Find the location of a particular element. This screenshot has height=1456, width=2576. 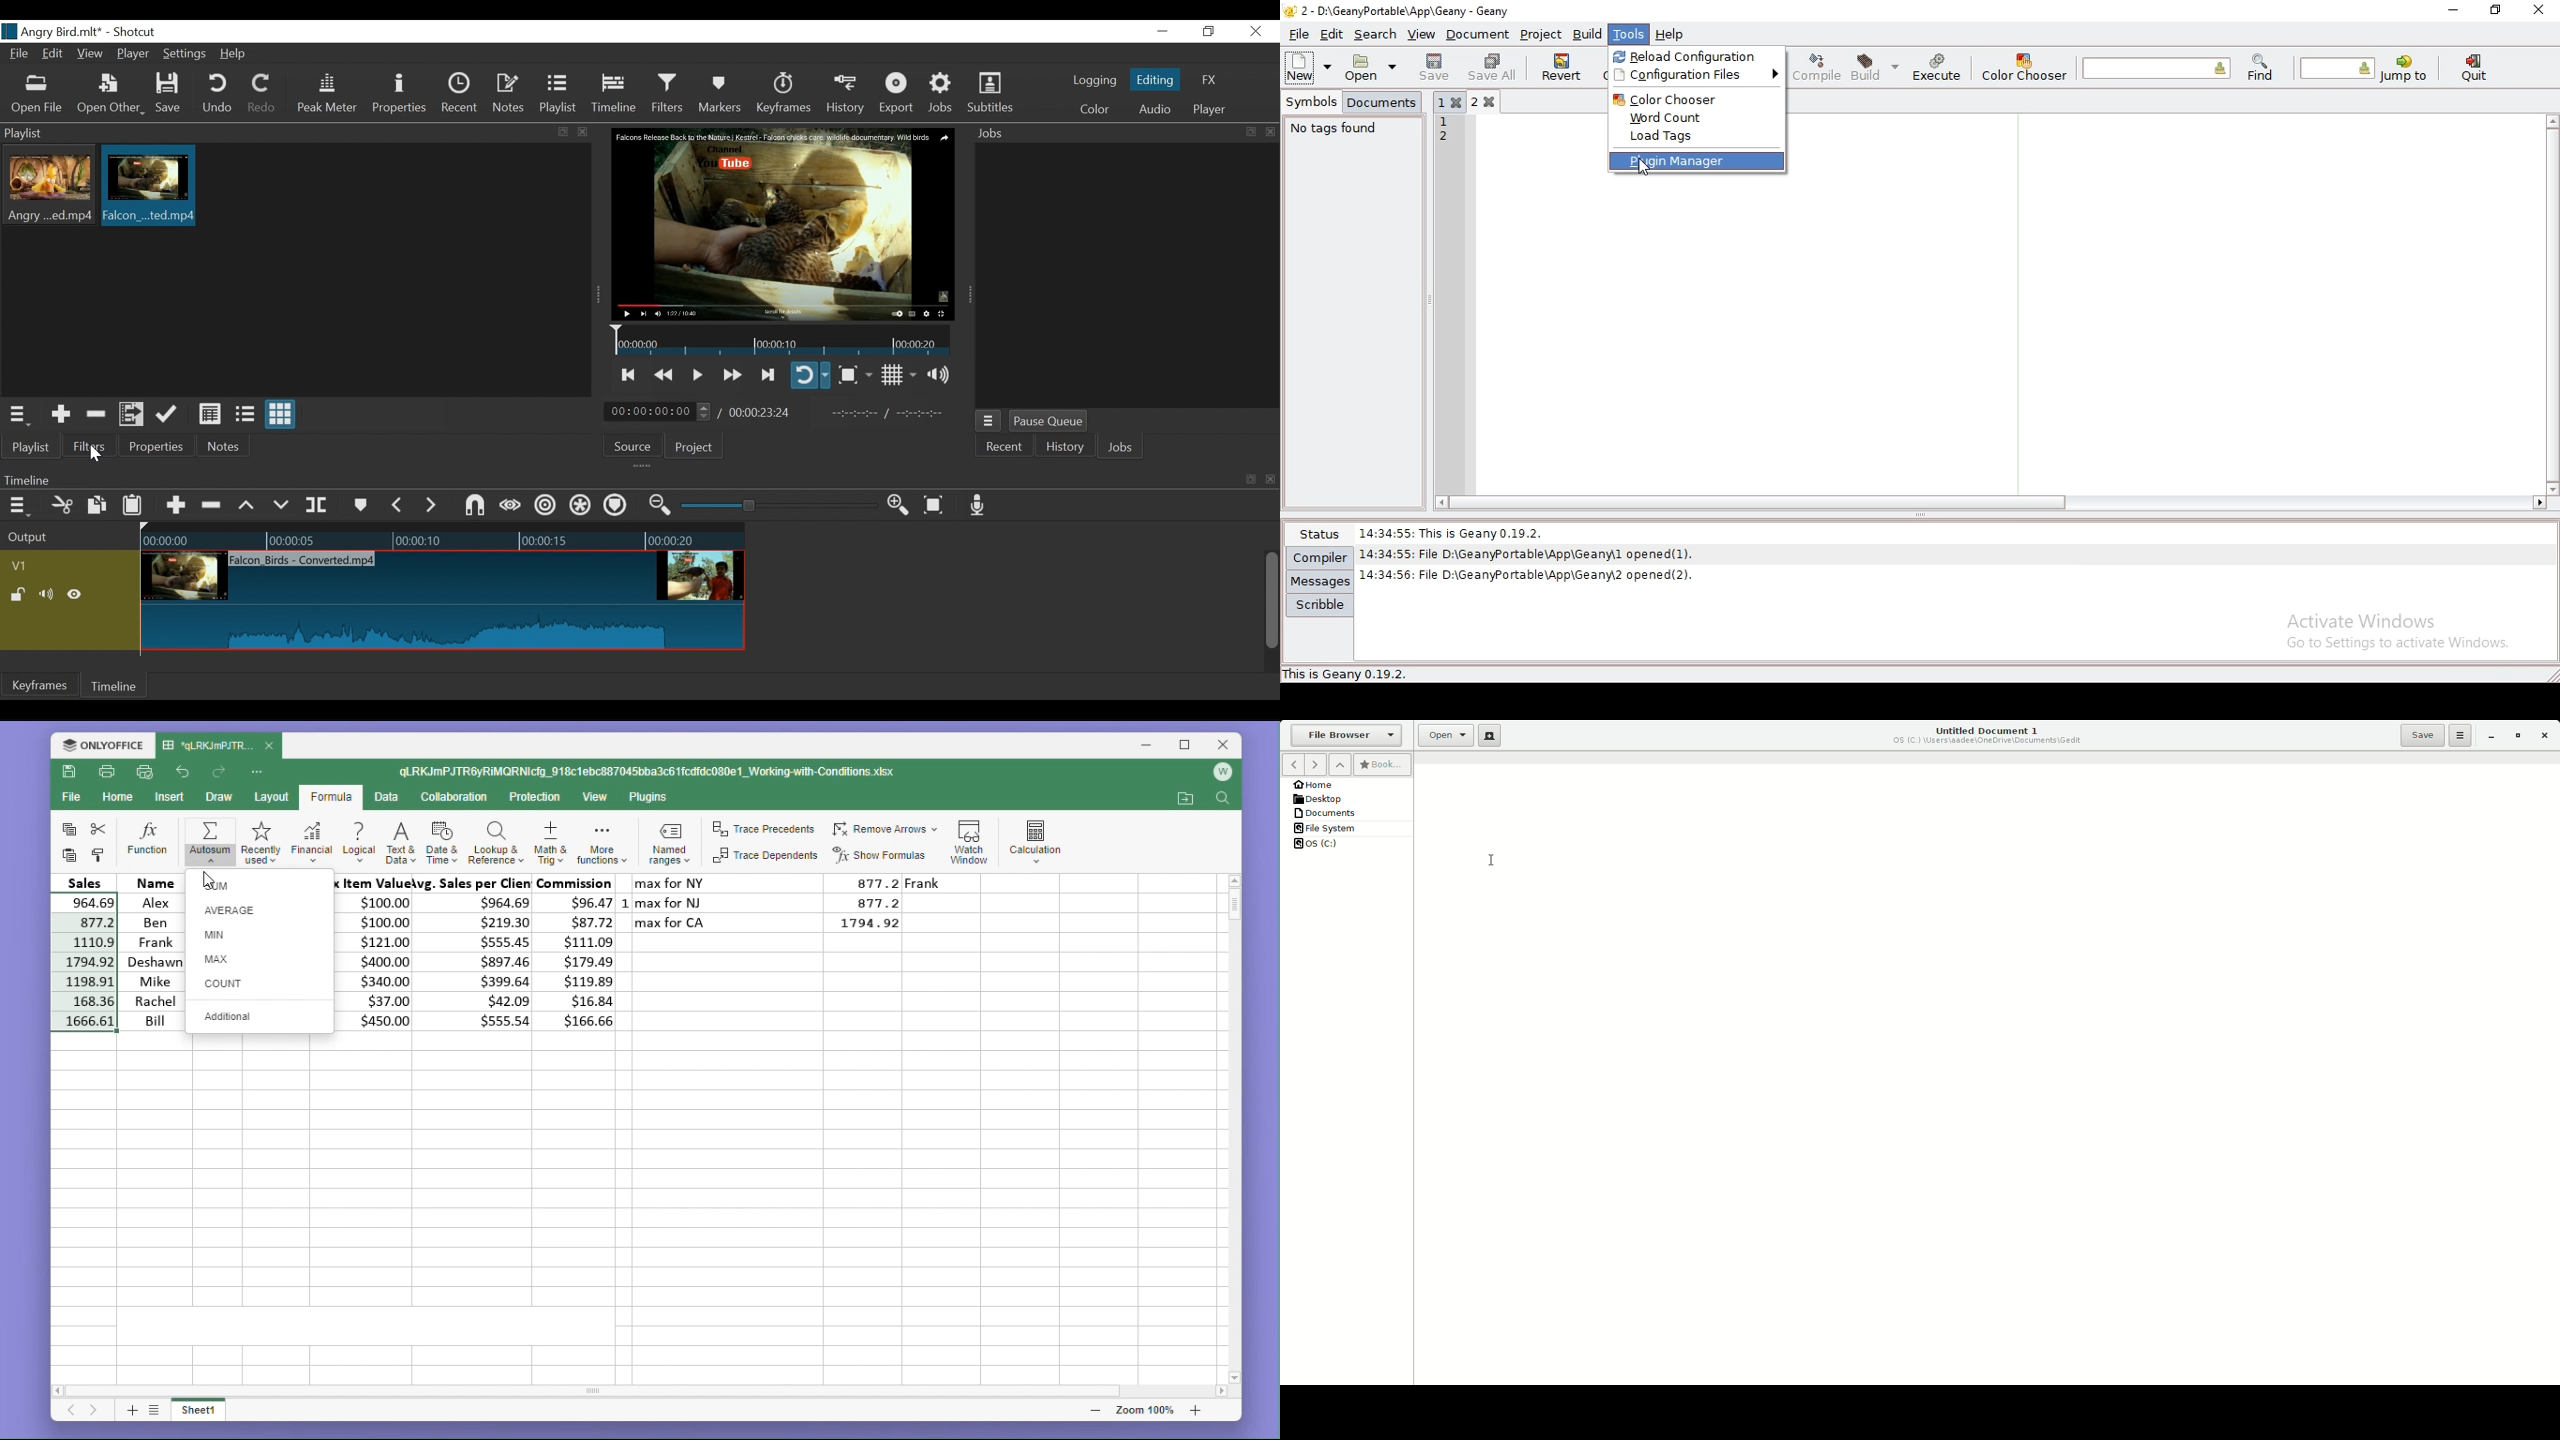

Source is located at coordinates (637, 445).